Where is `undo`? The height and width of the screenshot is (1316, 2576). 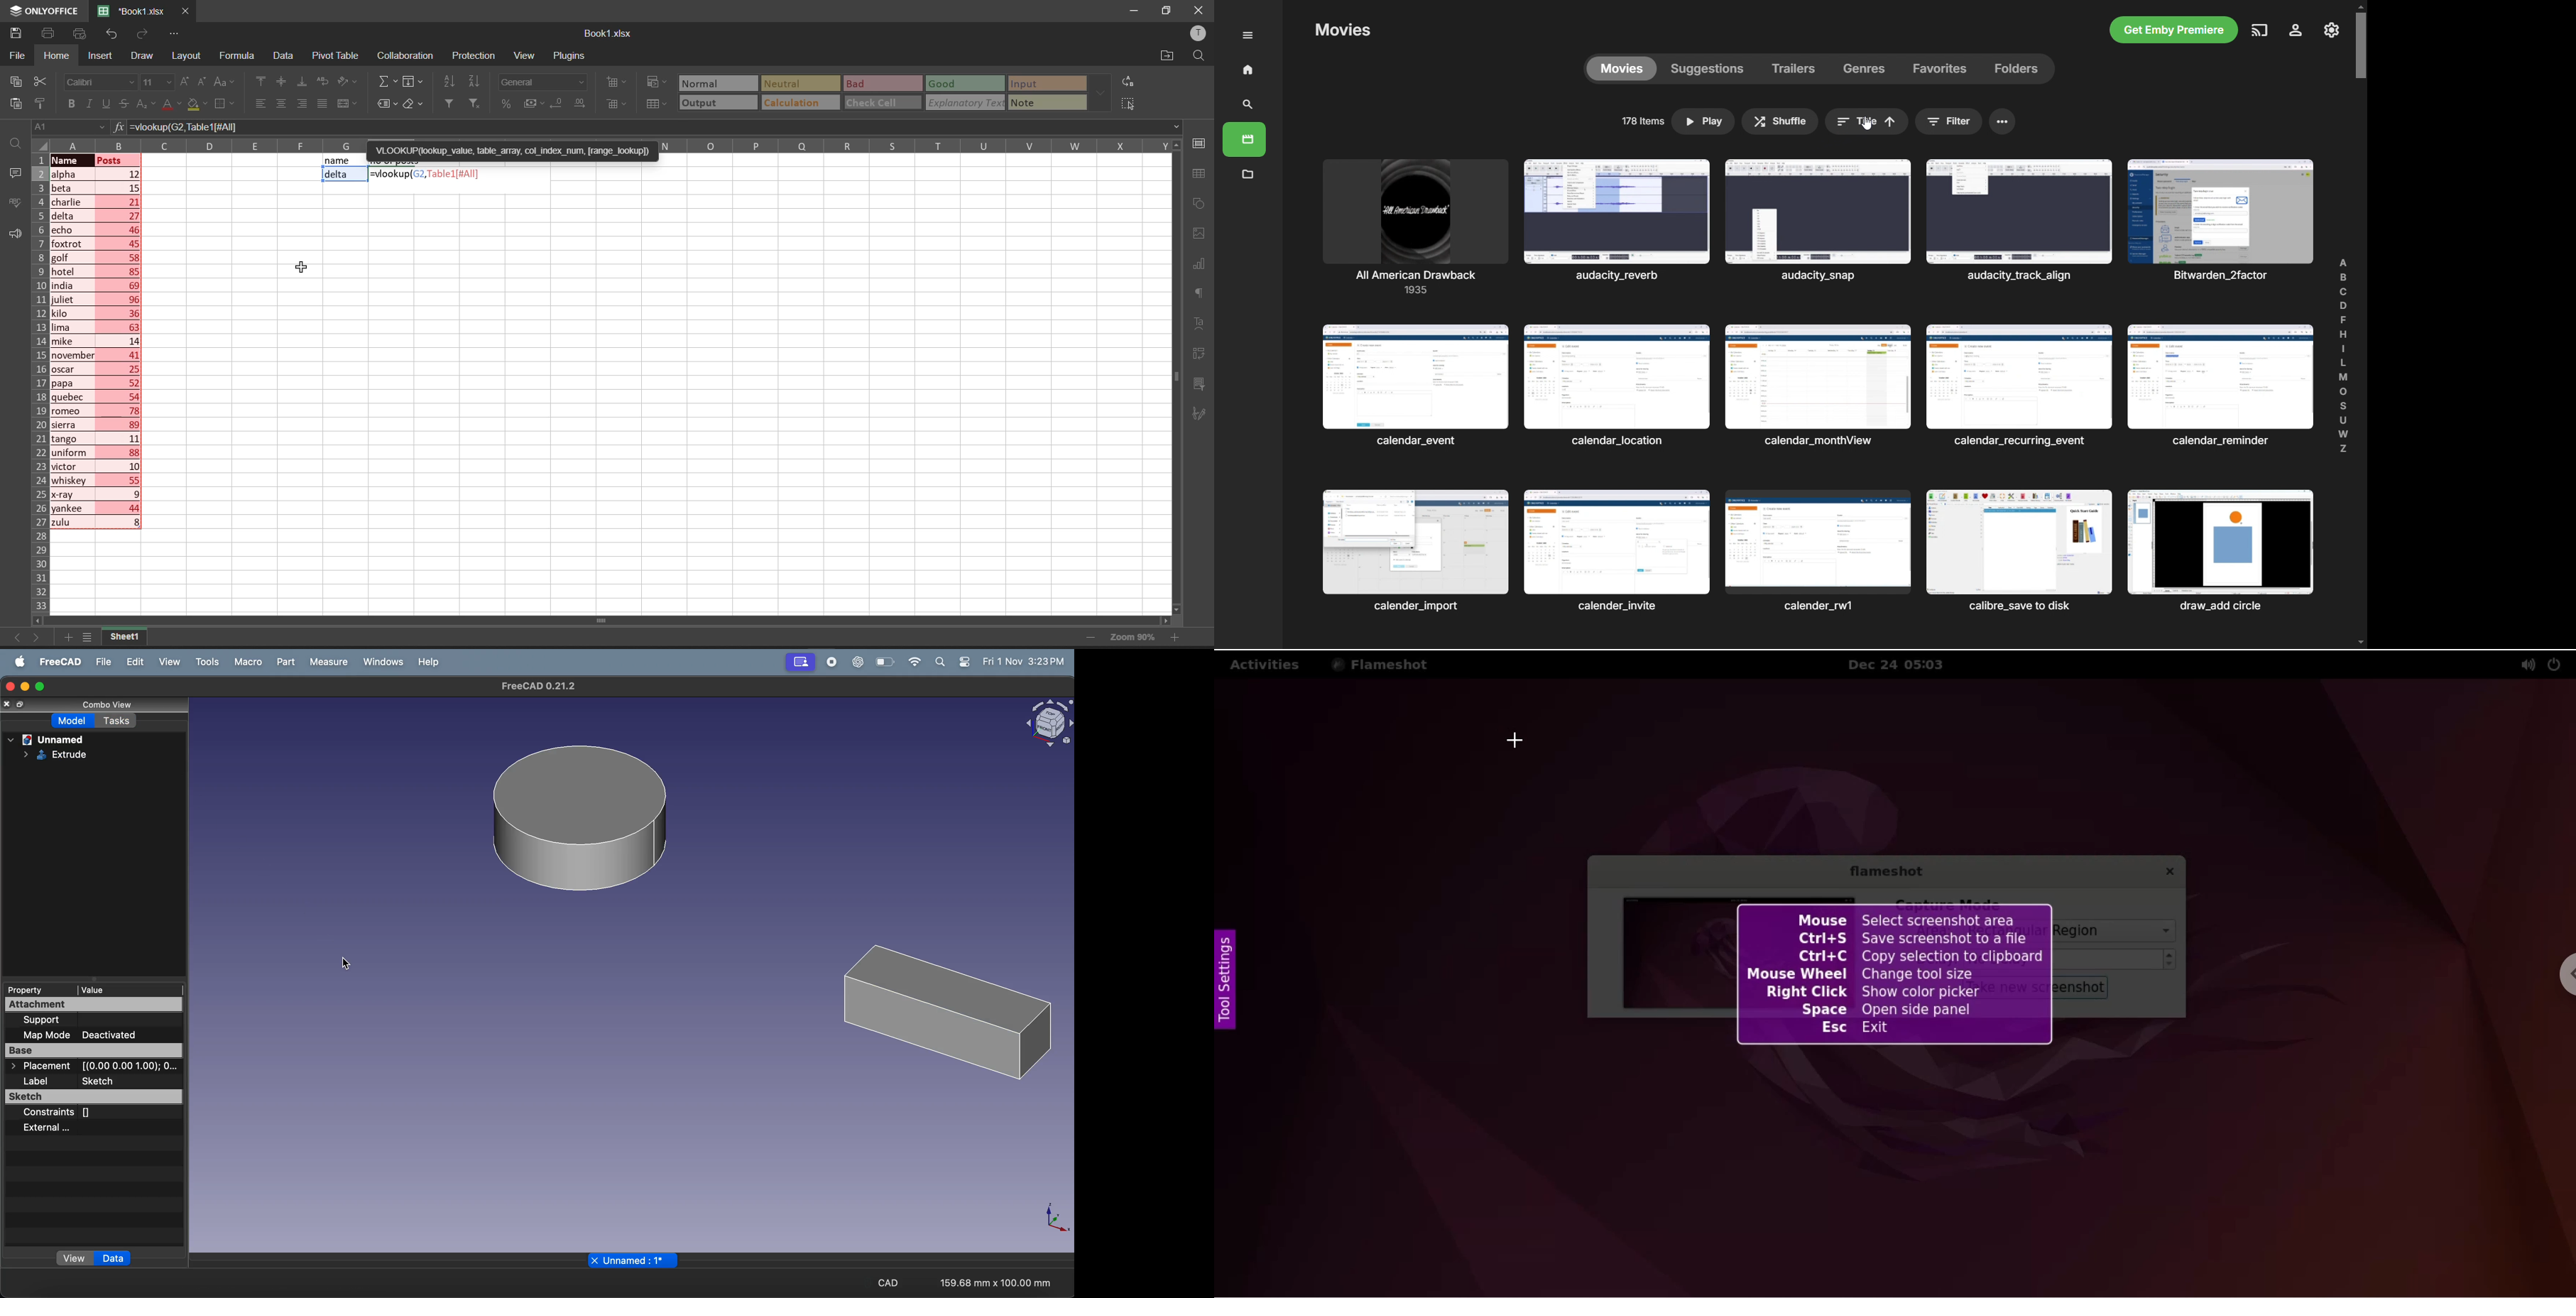 undo is located at coordinates (111, 36).